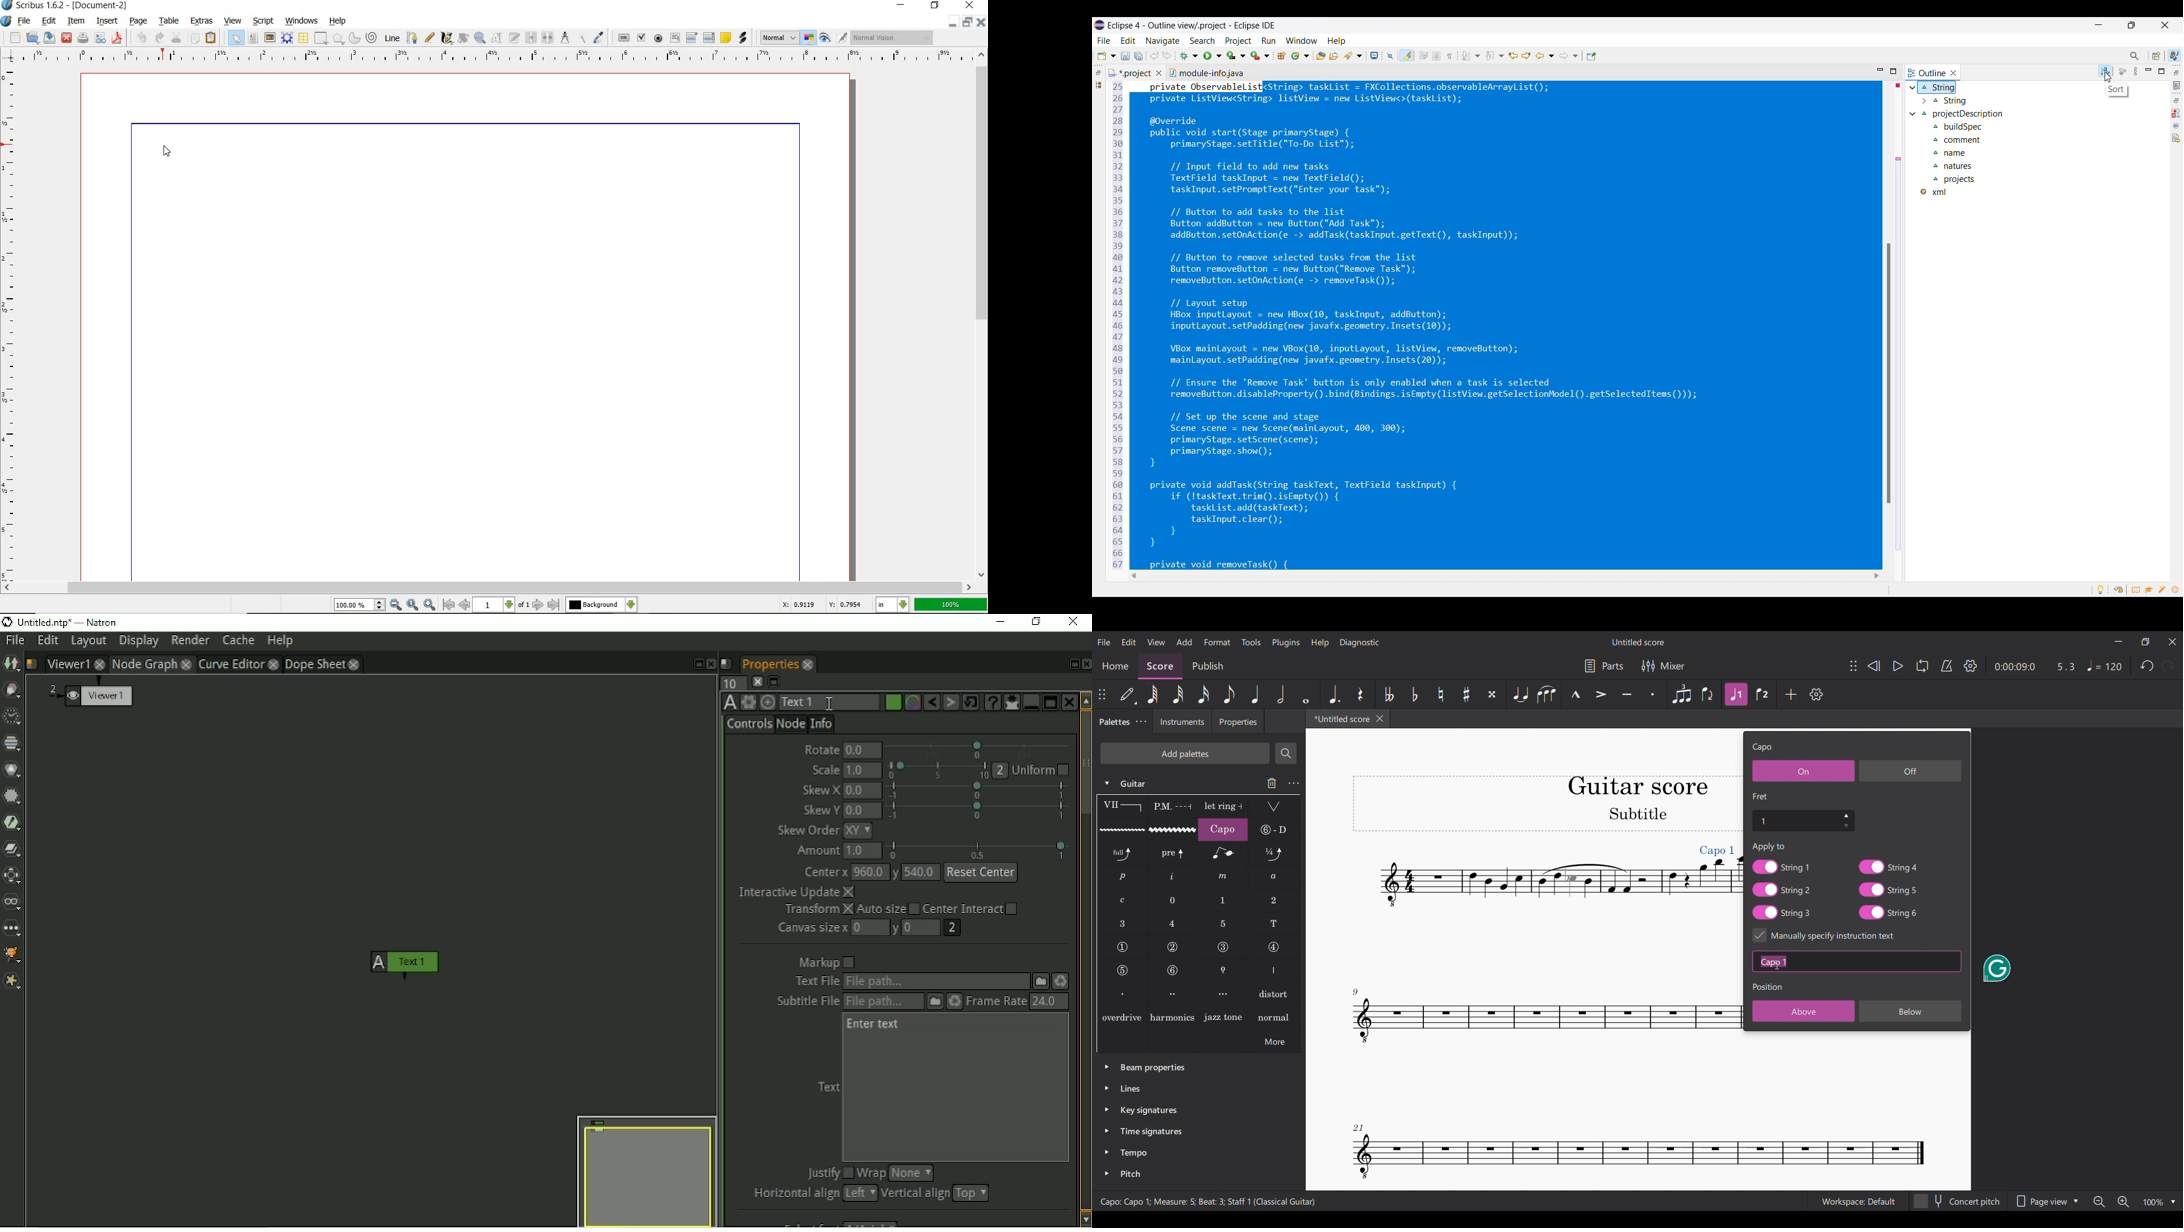  I want to click on line, so click(392, 39).